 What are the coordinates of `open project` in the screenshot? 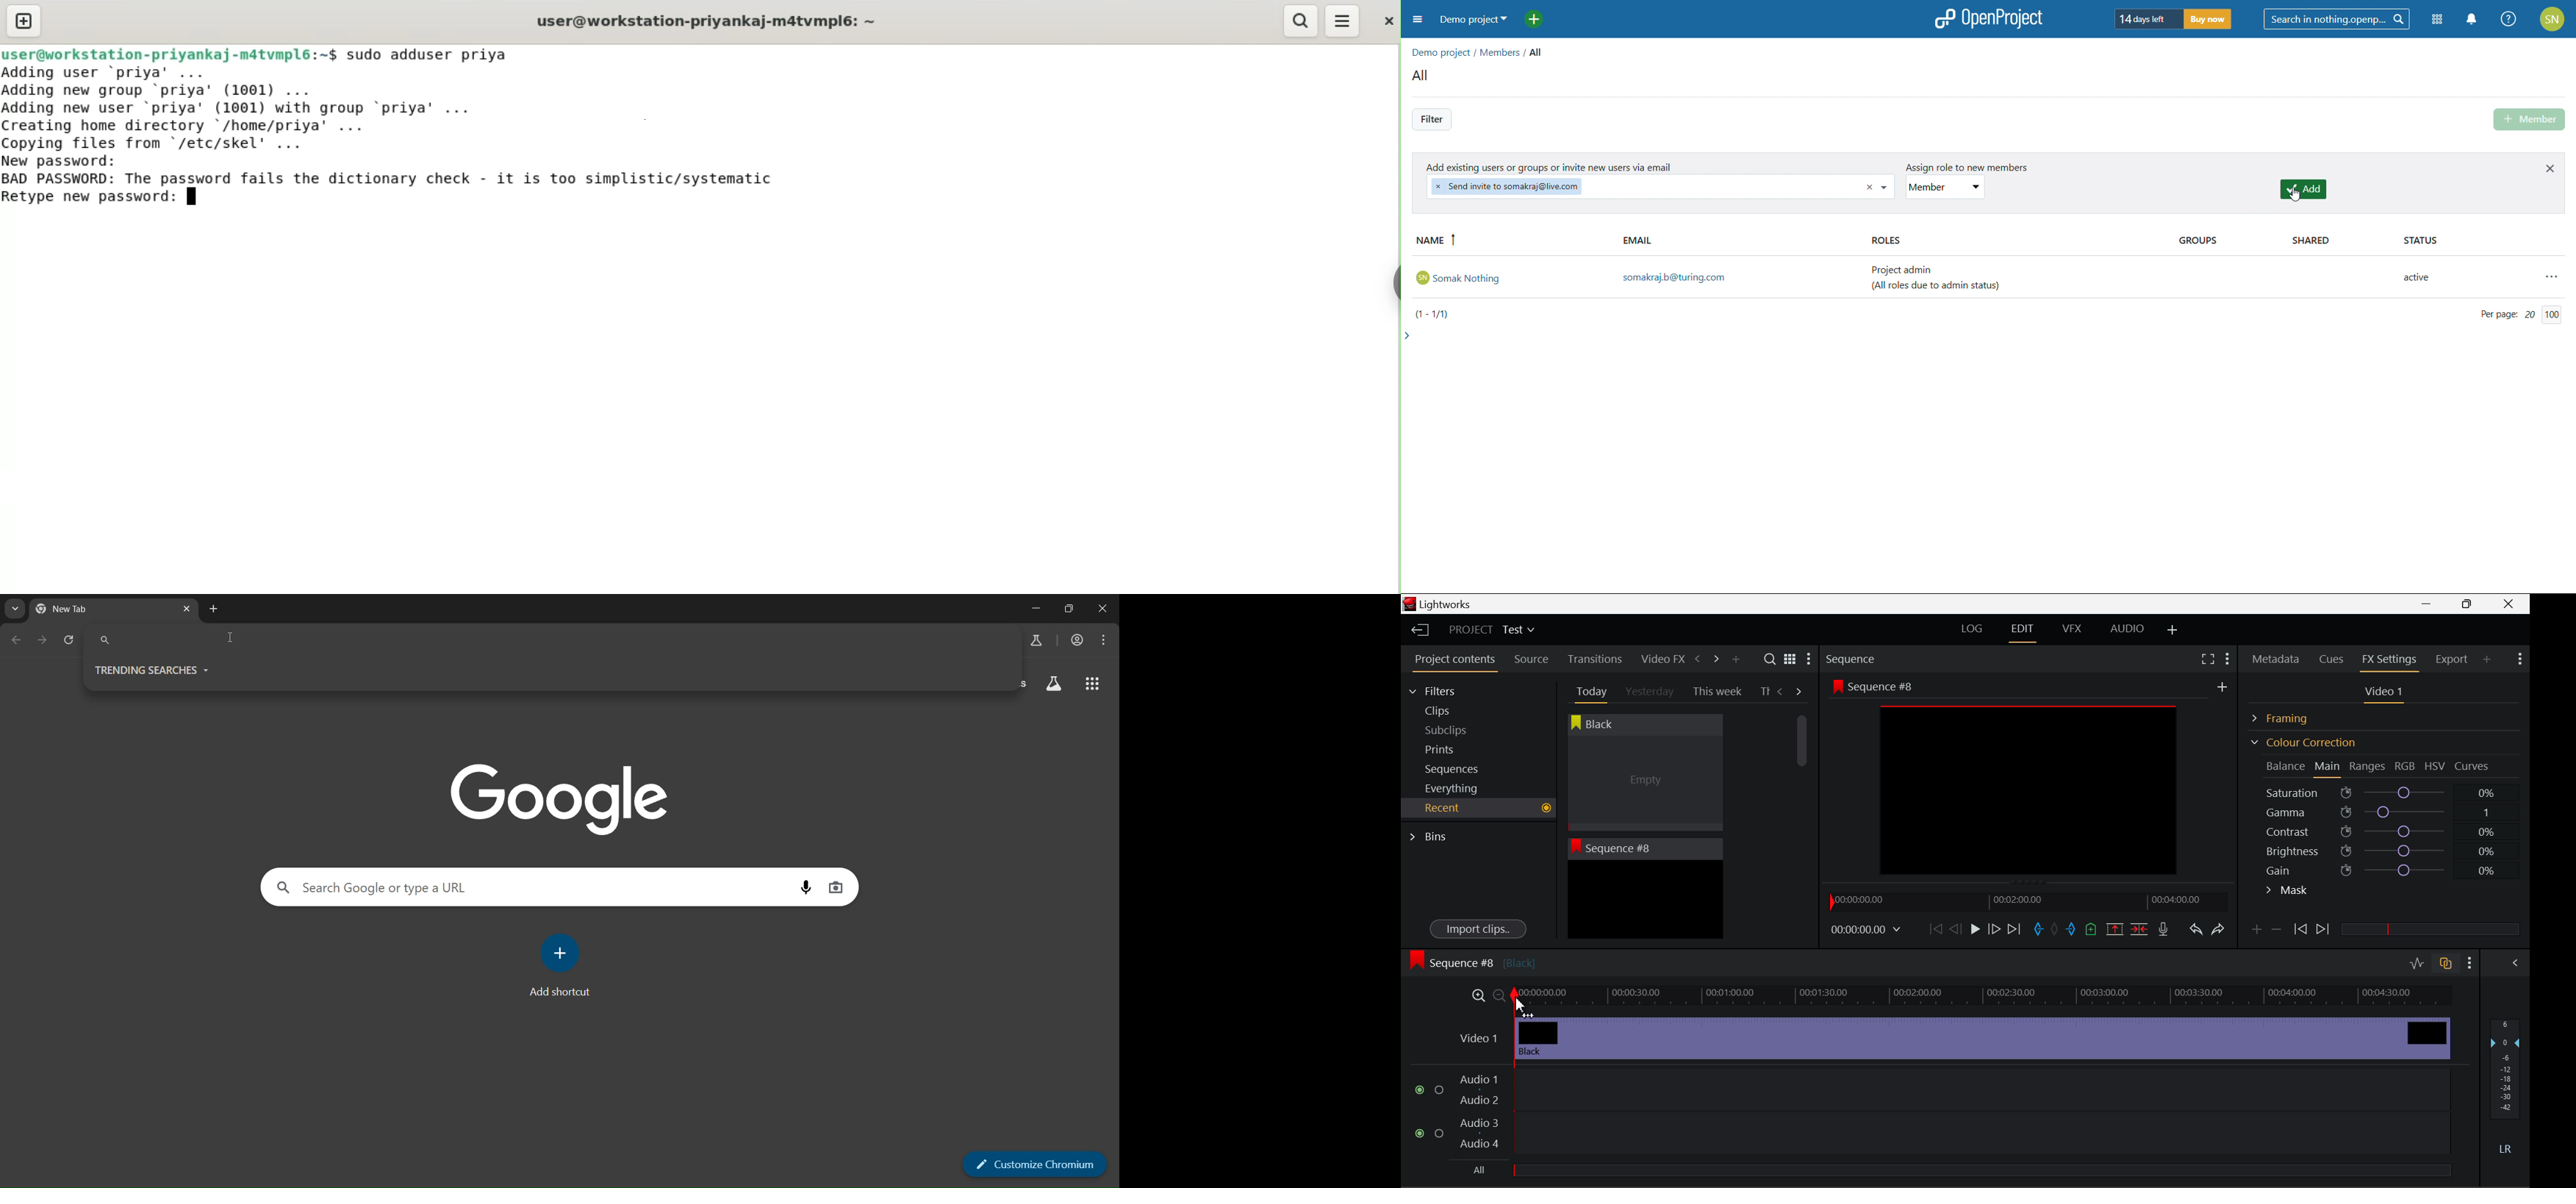 It's located at (1988, 18).